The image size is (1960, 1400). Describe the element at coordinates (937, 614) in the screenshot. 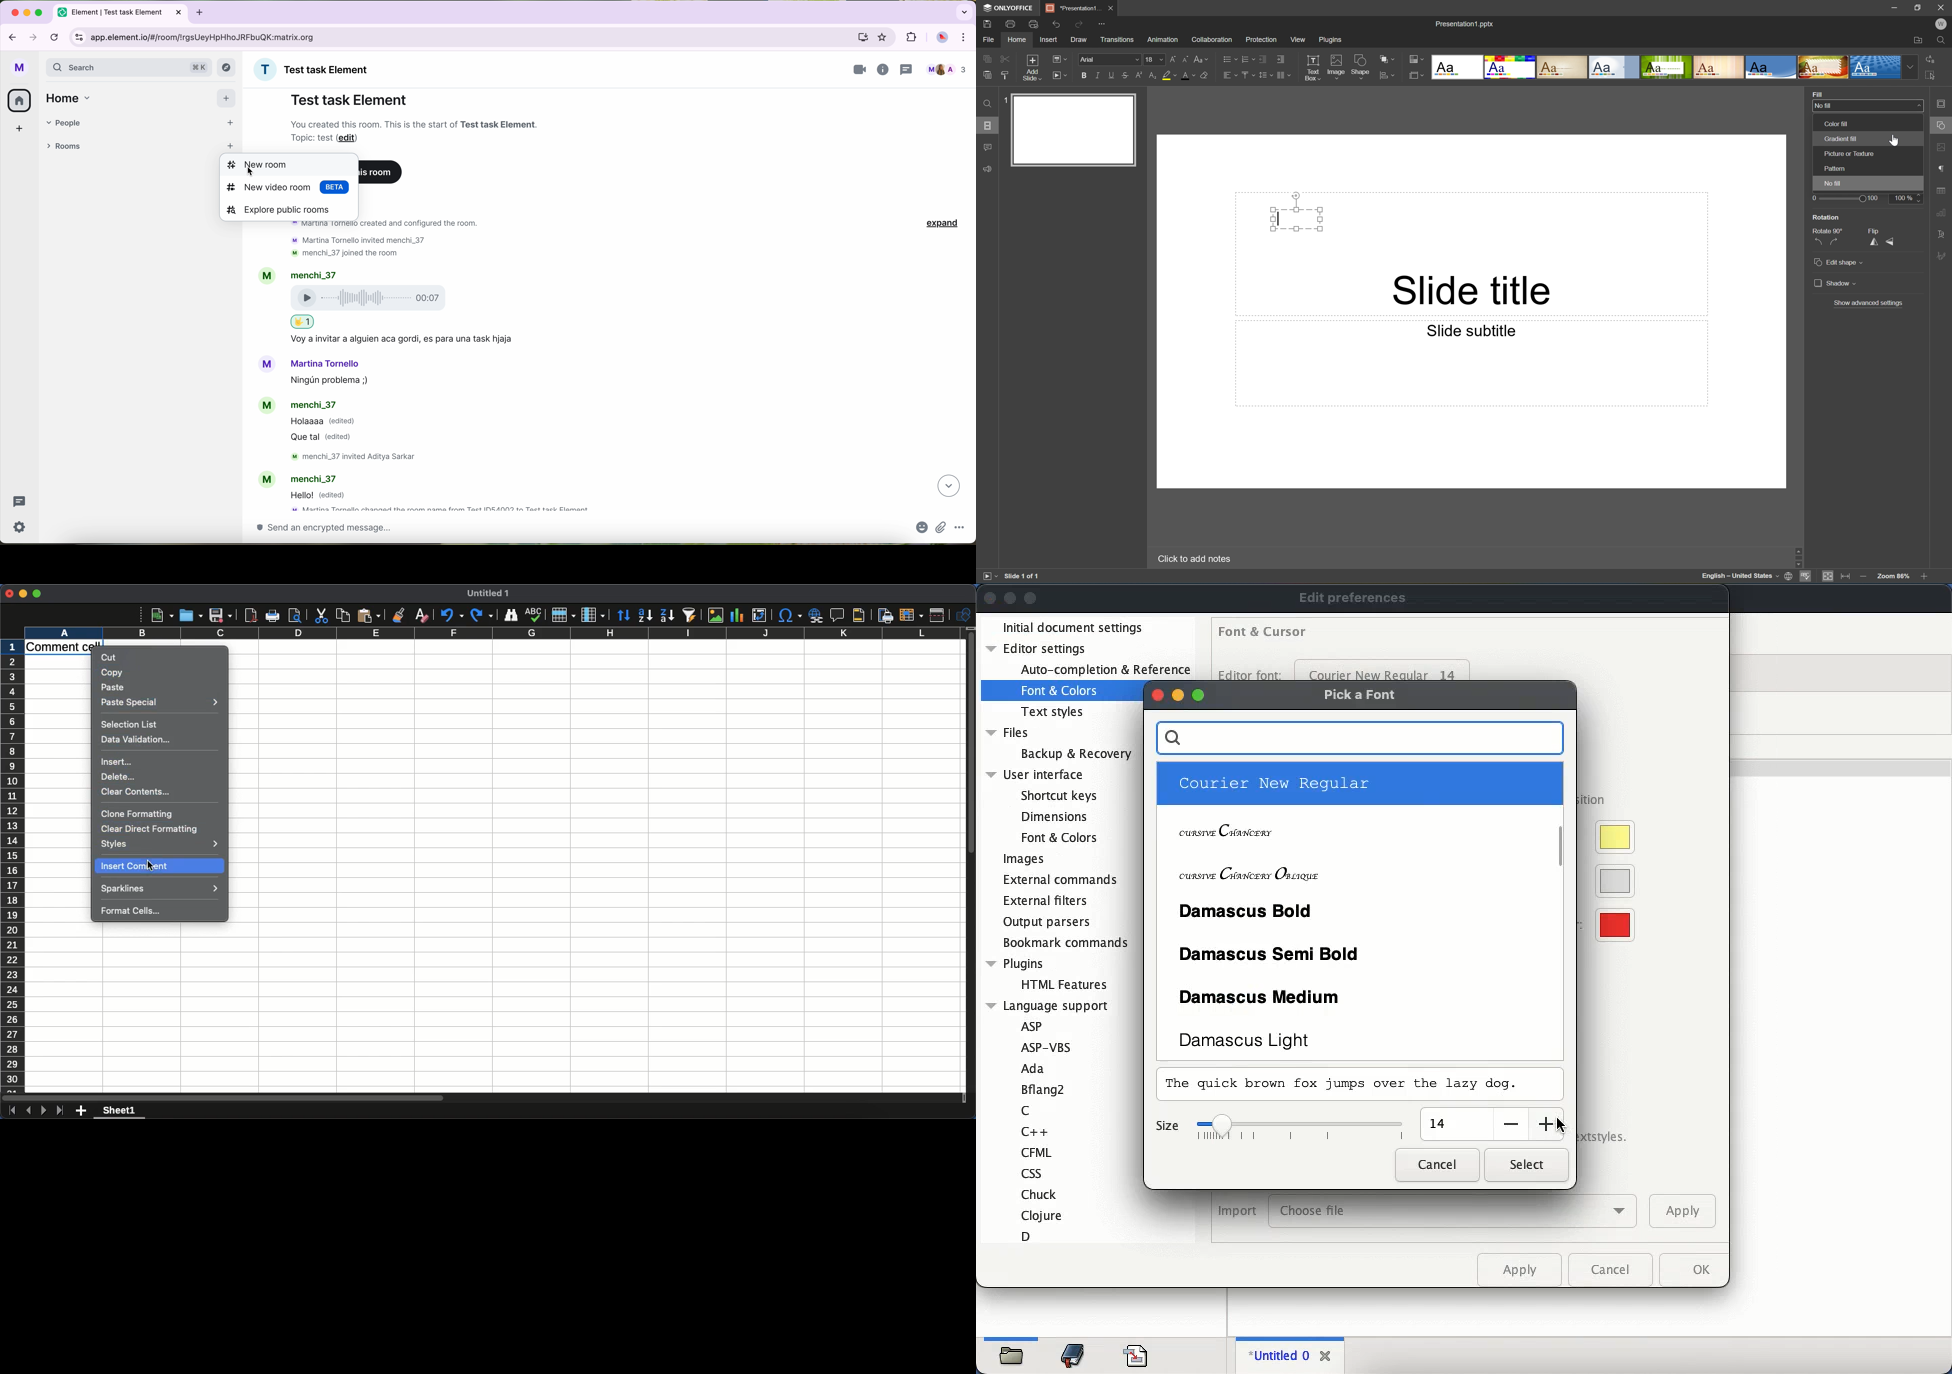

I see `Split window` at that location.